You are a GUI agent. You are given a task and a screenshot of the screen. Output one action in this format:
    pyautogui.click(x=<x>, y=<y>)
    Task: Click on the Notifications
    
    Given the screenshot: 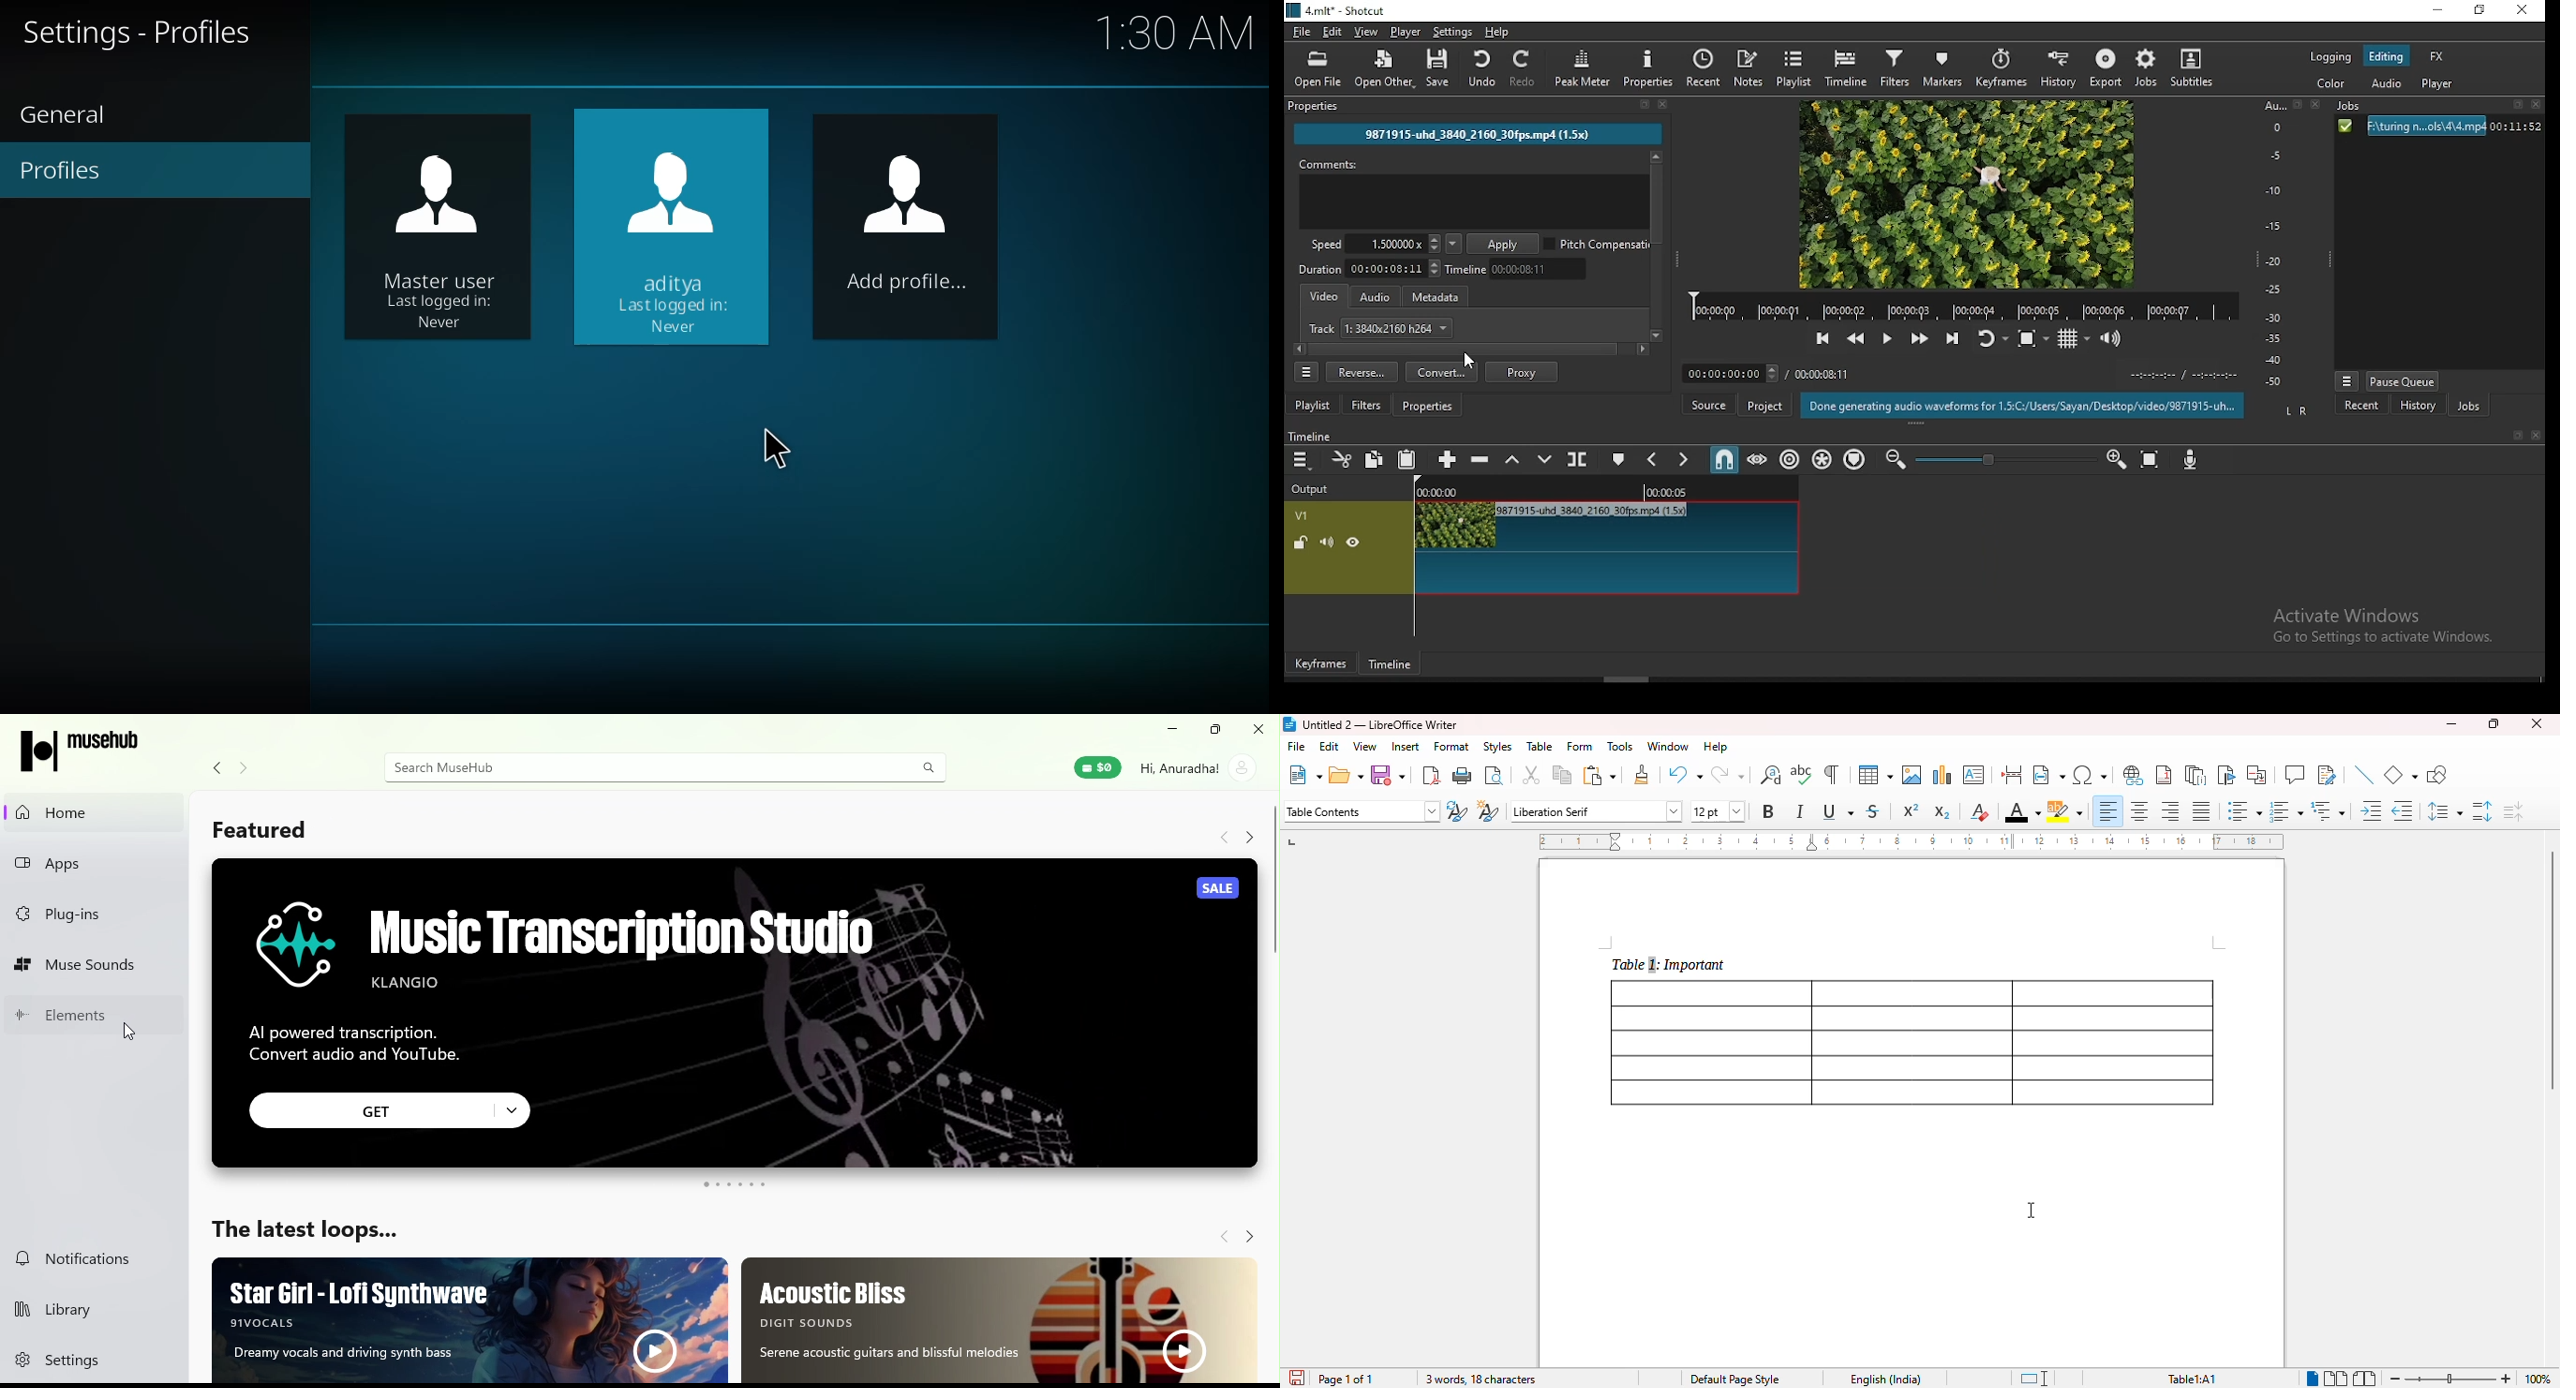 What is the action you would take?
    pyautogui.click(x=89, y=1261)
    